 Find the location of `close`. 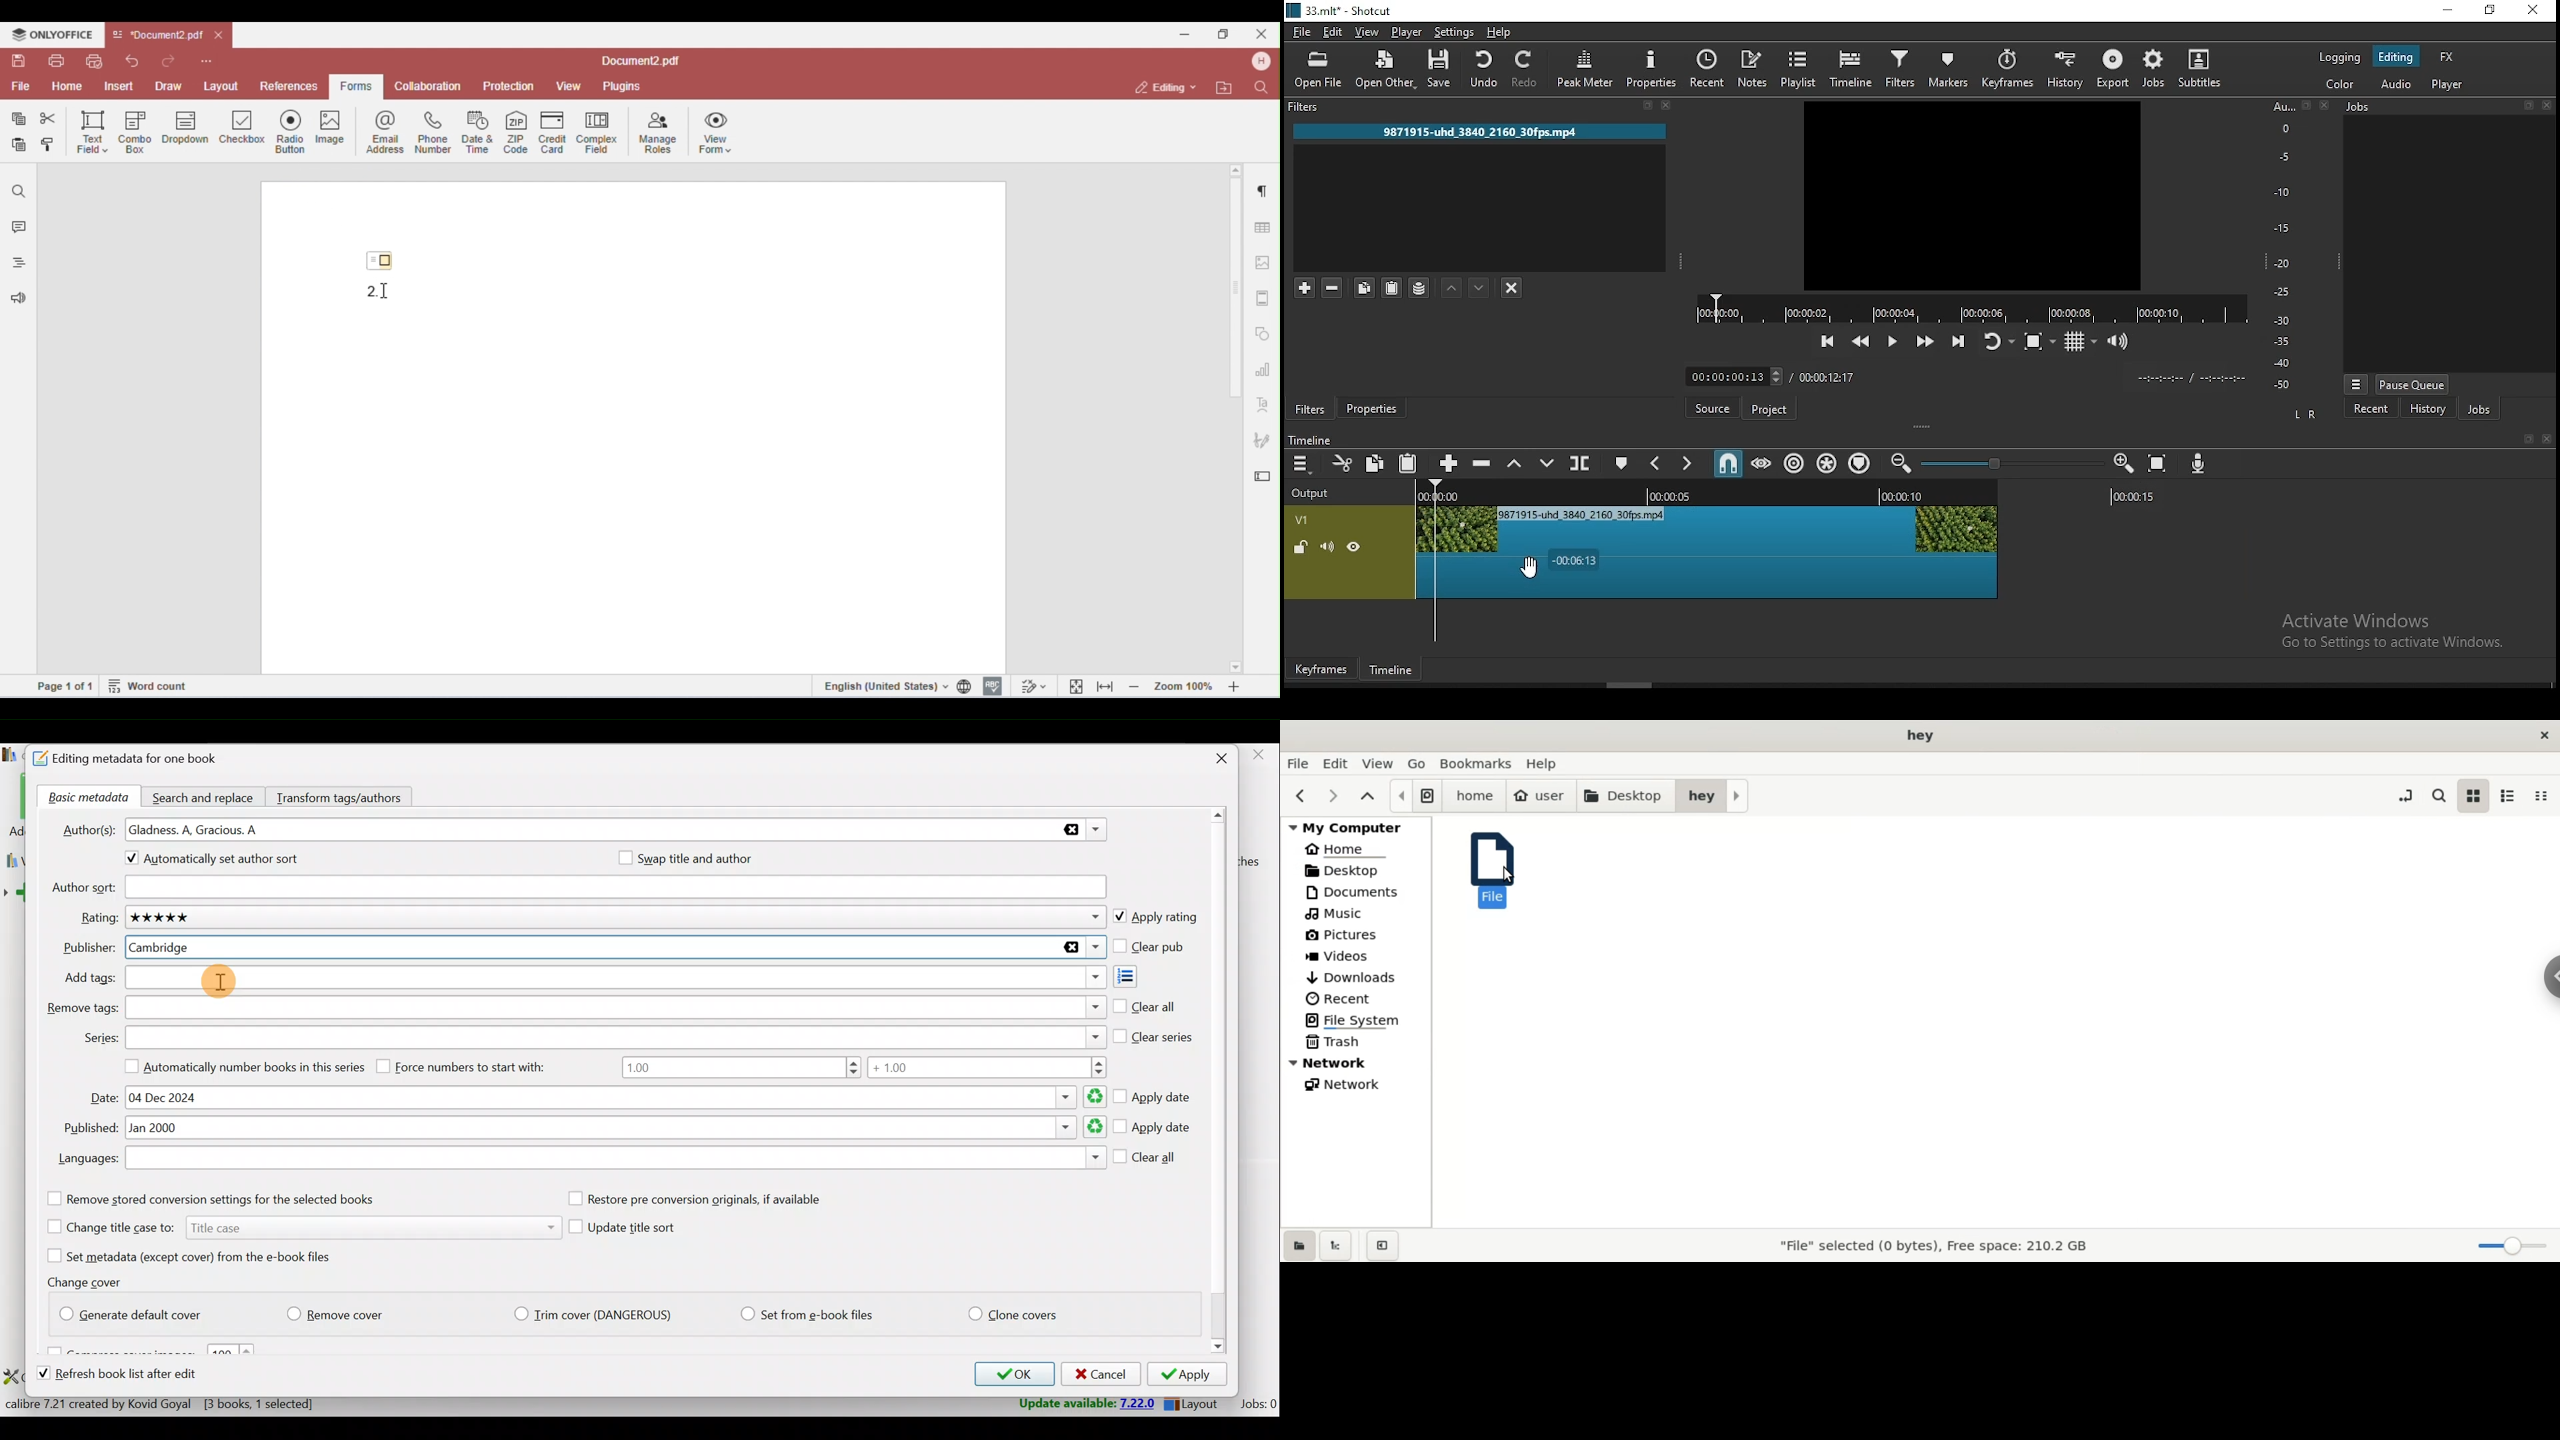

close is located at coordinates (1257, 755).